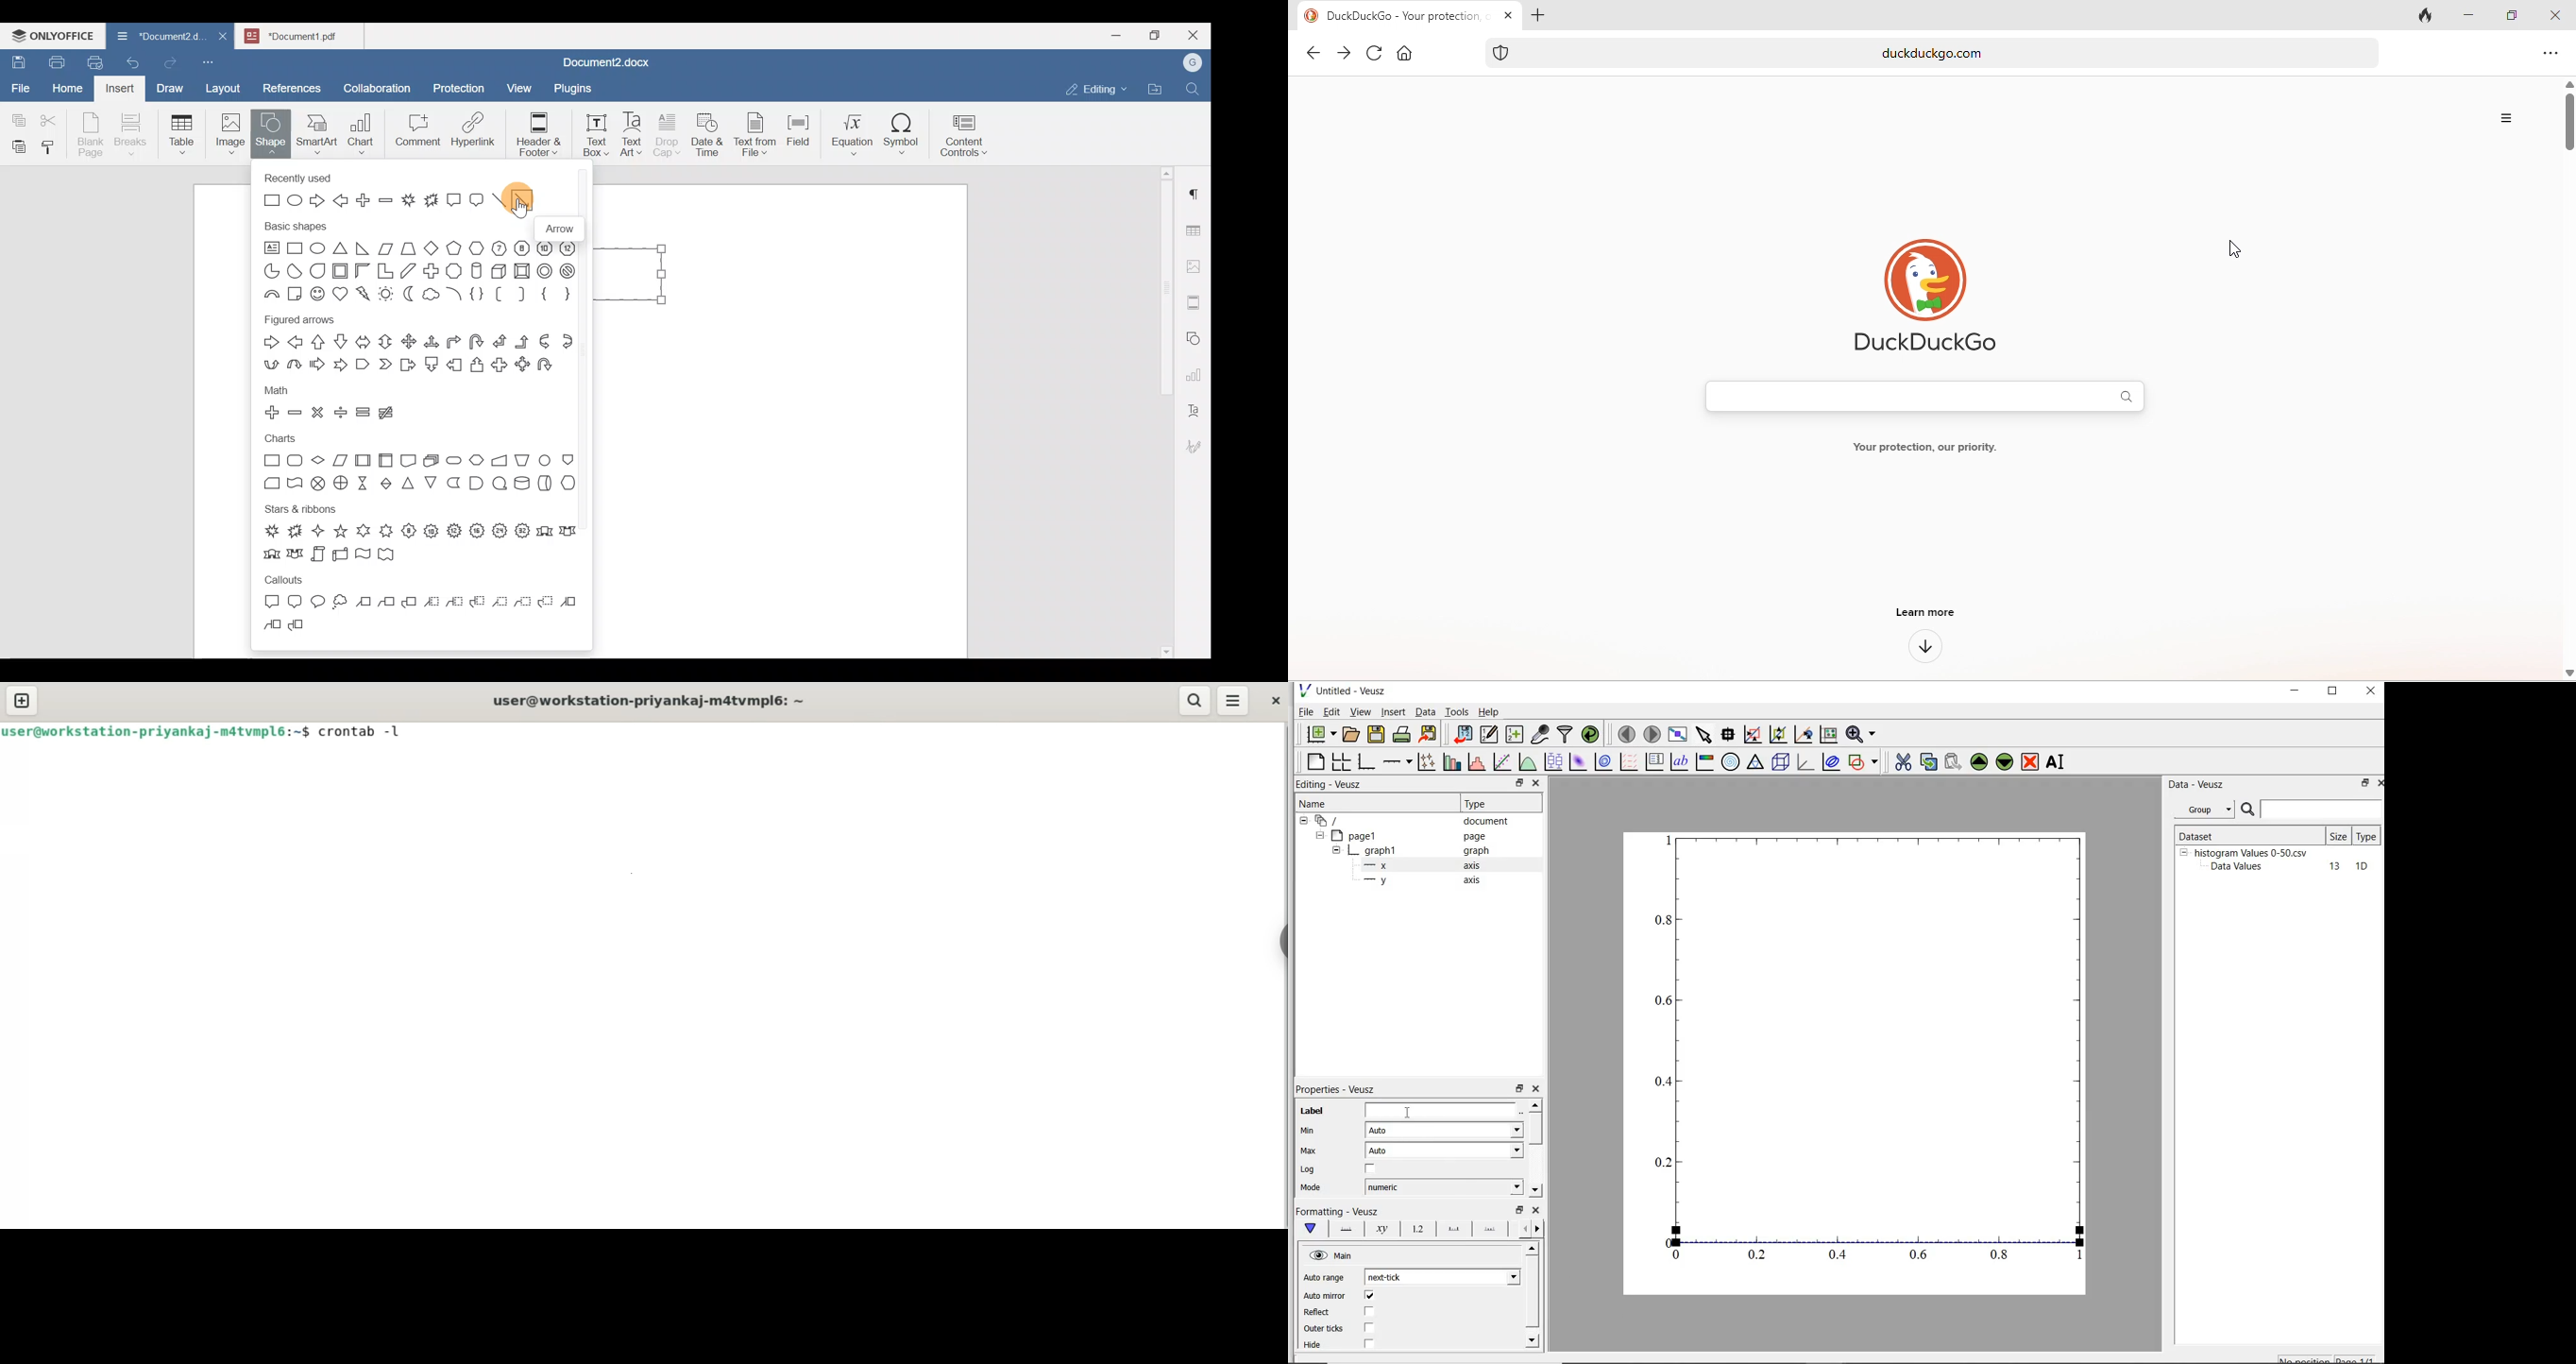 This screenshot has height=1372, width=2576. Describe the element at coordinates (1197, 369) in the screenshot. I see `Chart settings` at that location.